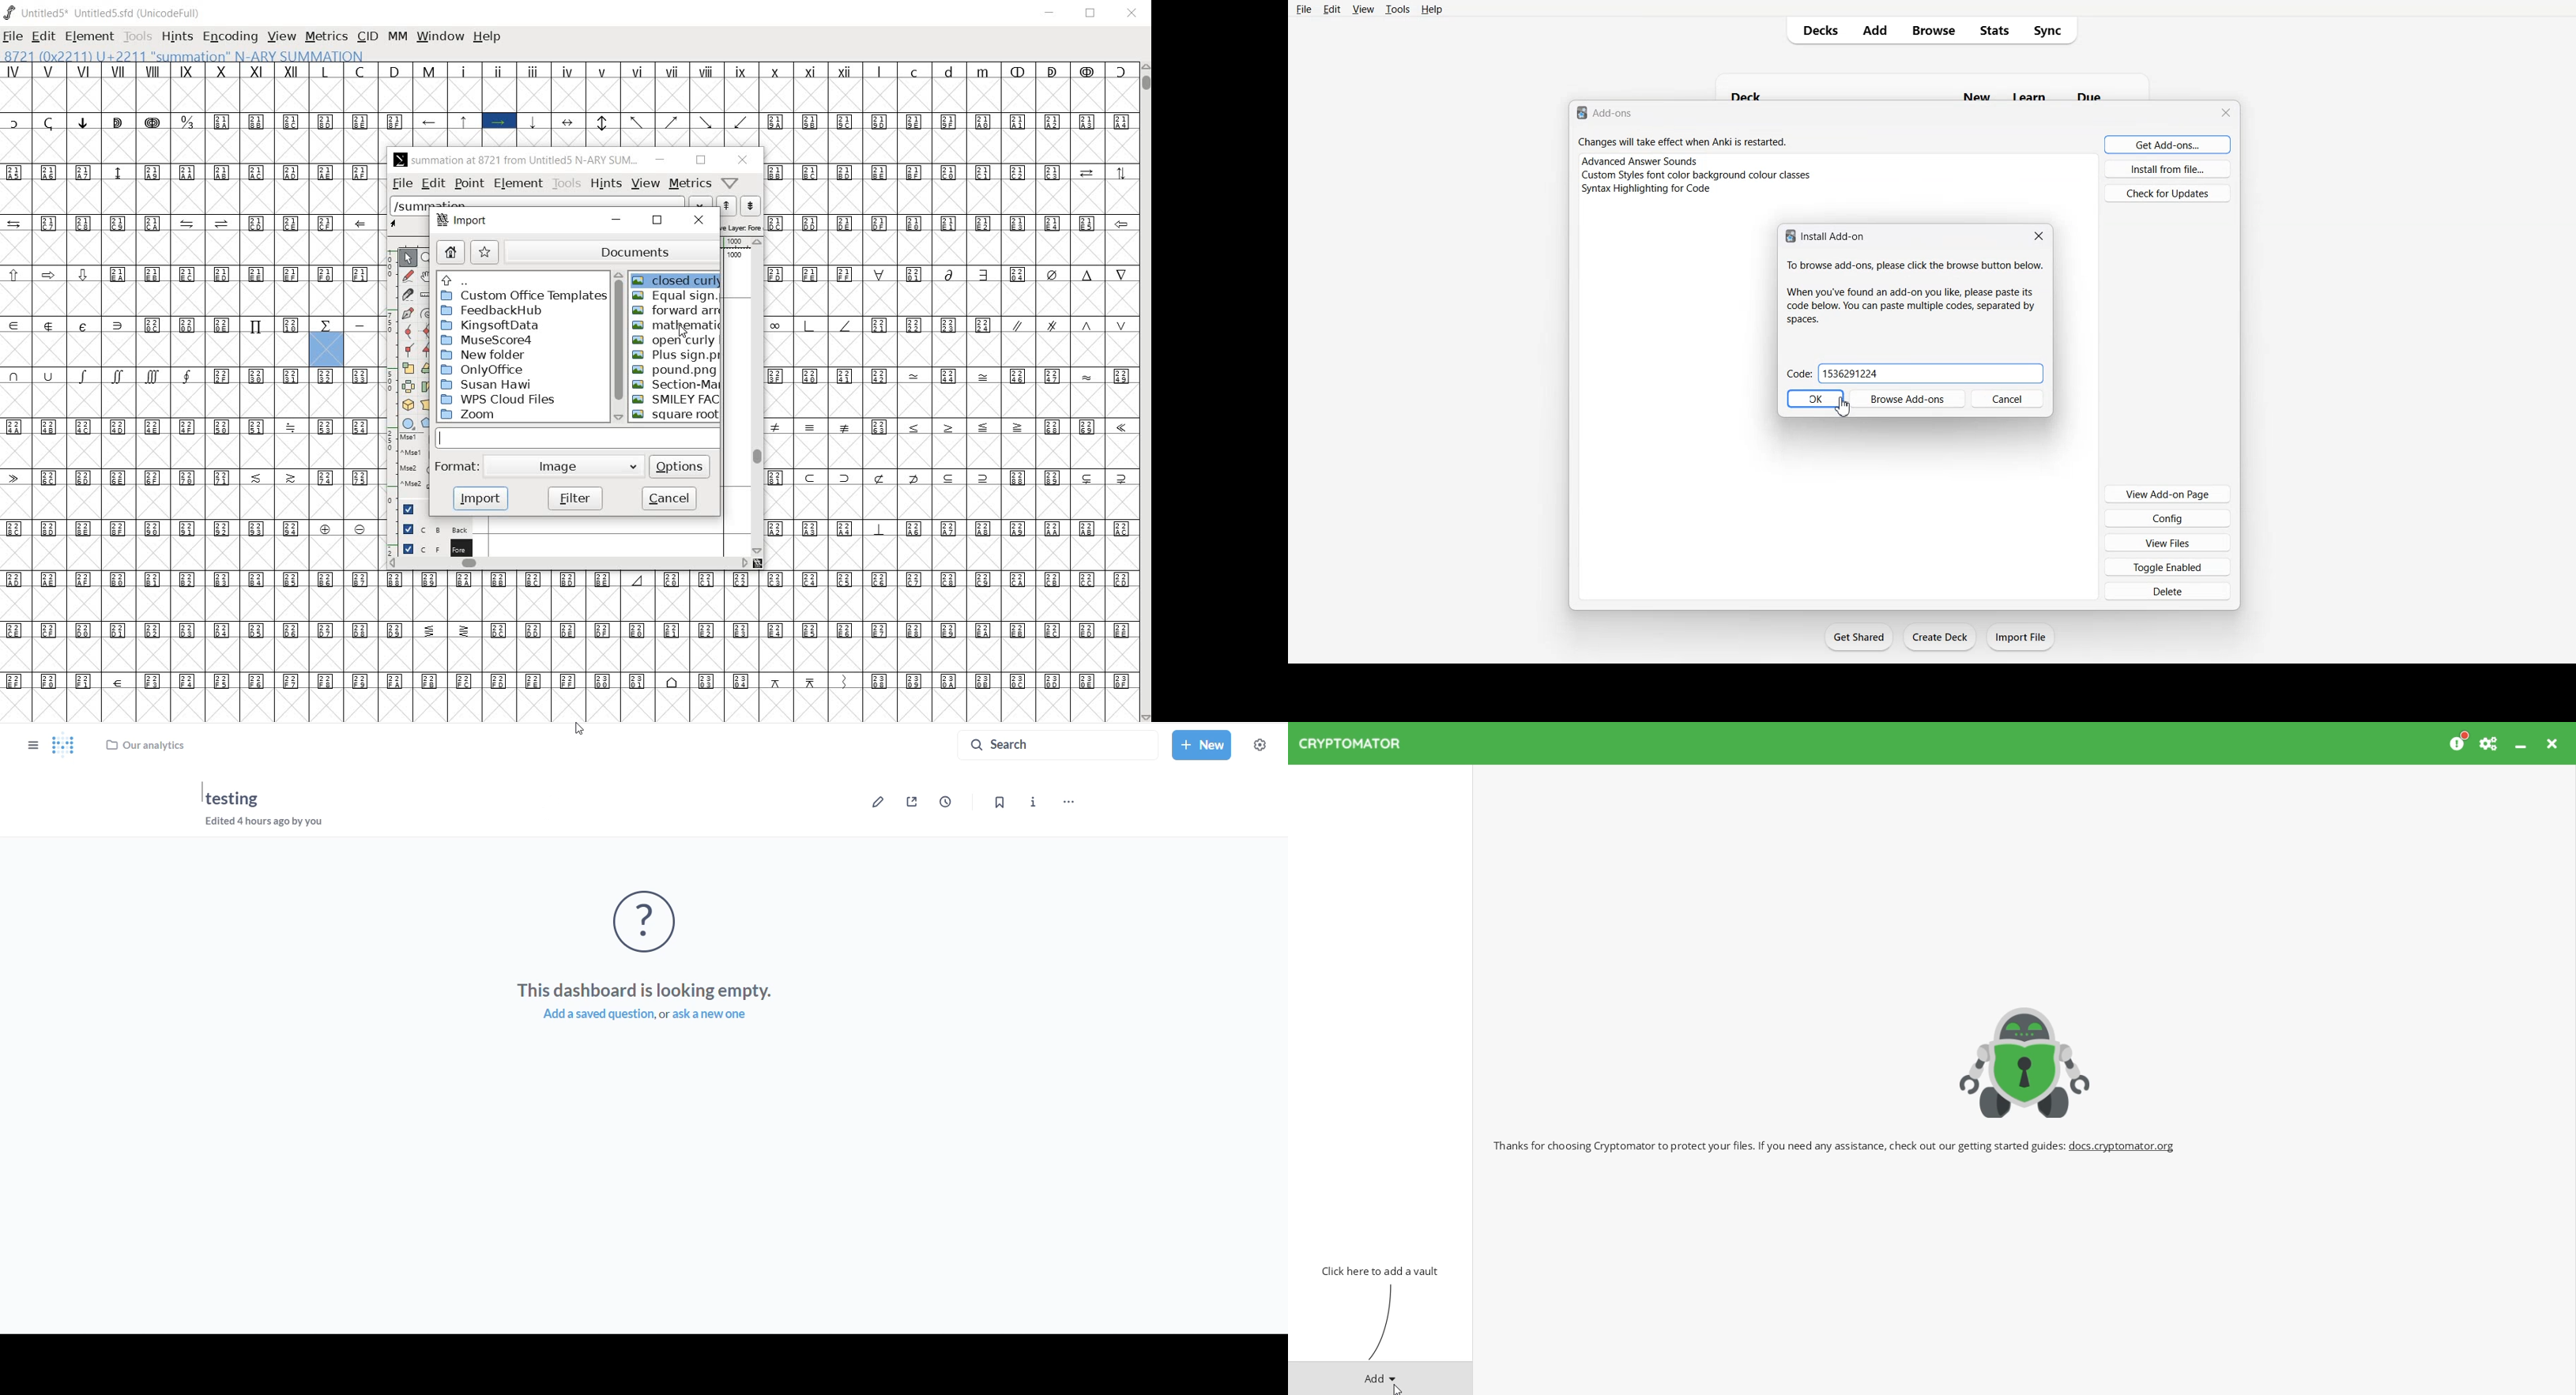 The height and width of the screenshot is (1400, 2576). Describe the element at coordinates (2037, 236) in the screenshot. I see `Close` at that location.